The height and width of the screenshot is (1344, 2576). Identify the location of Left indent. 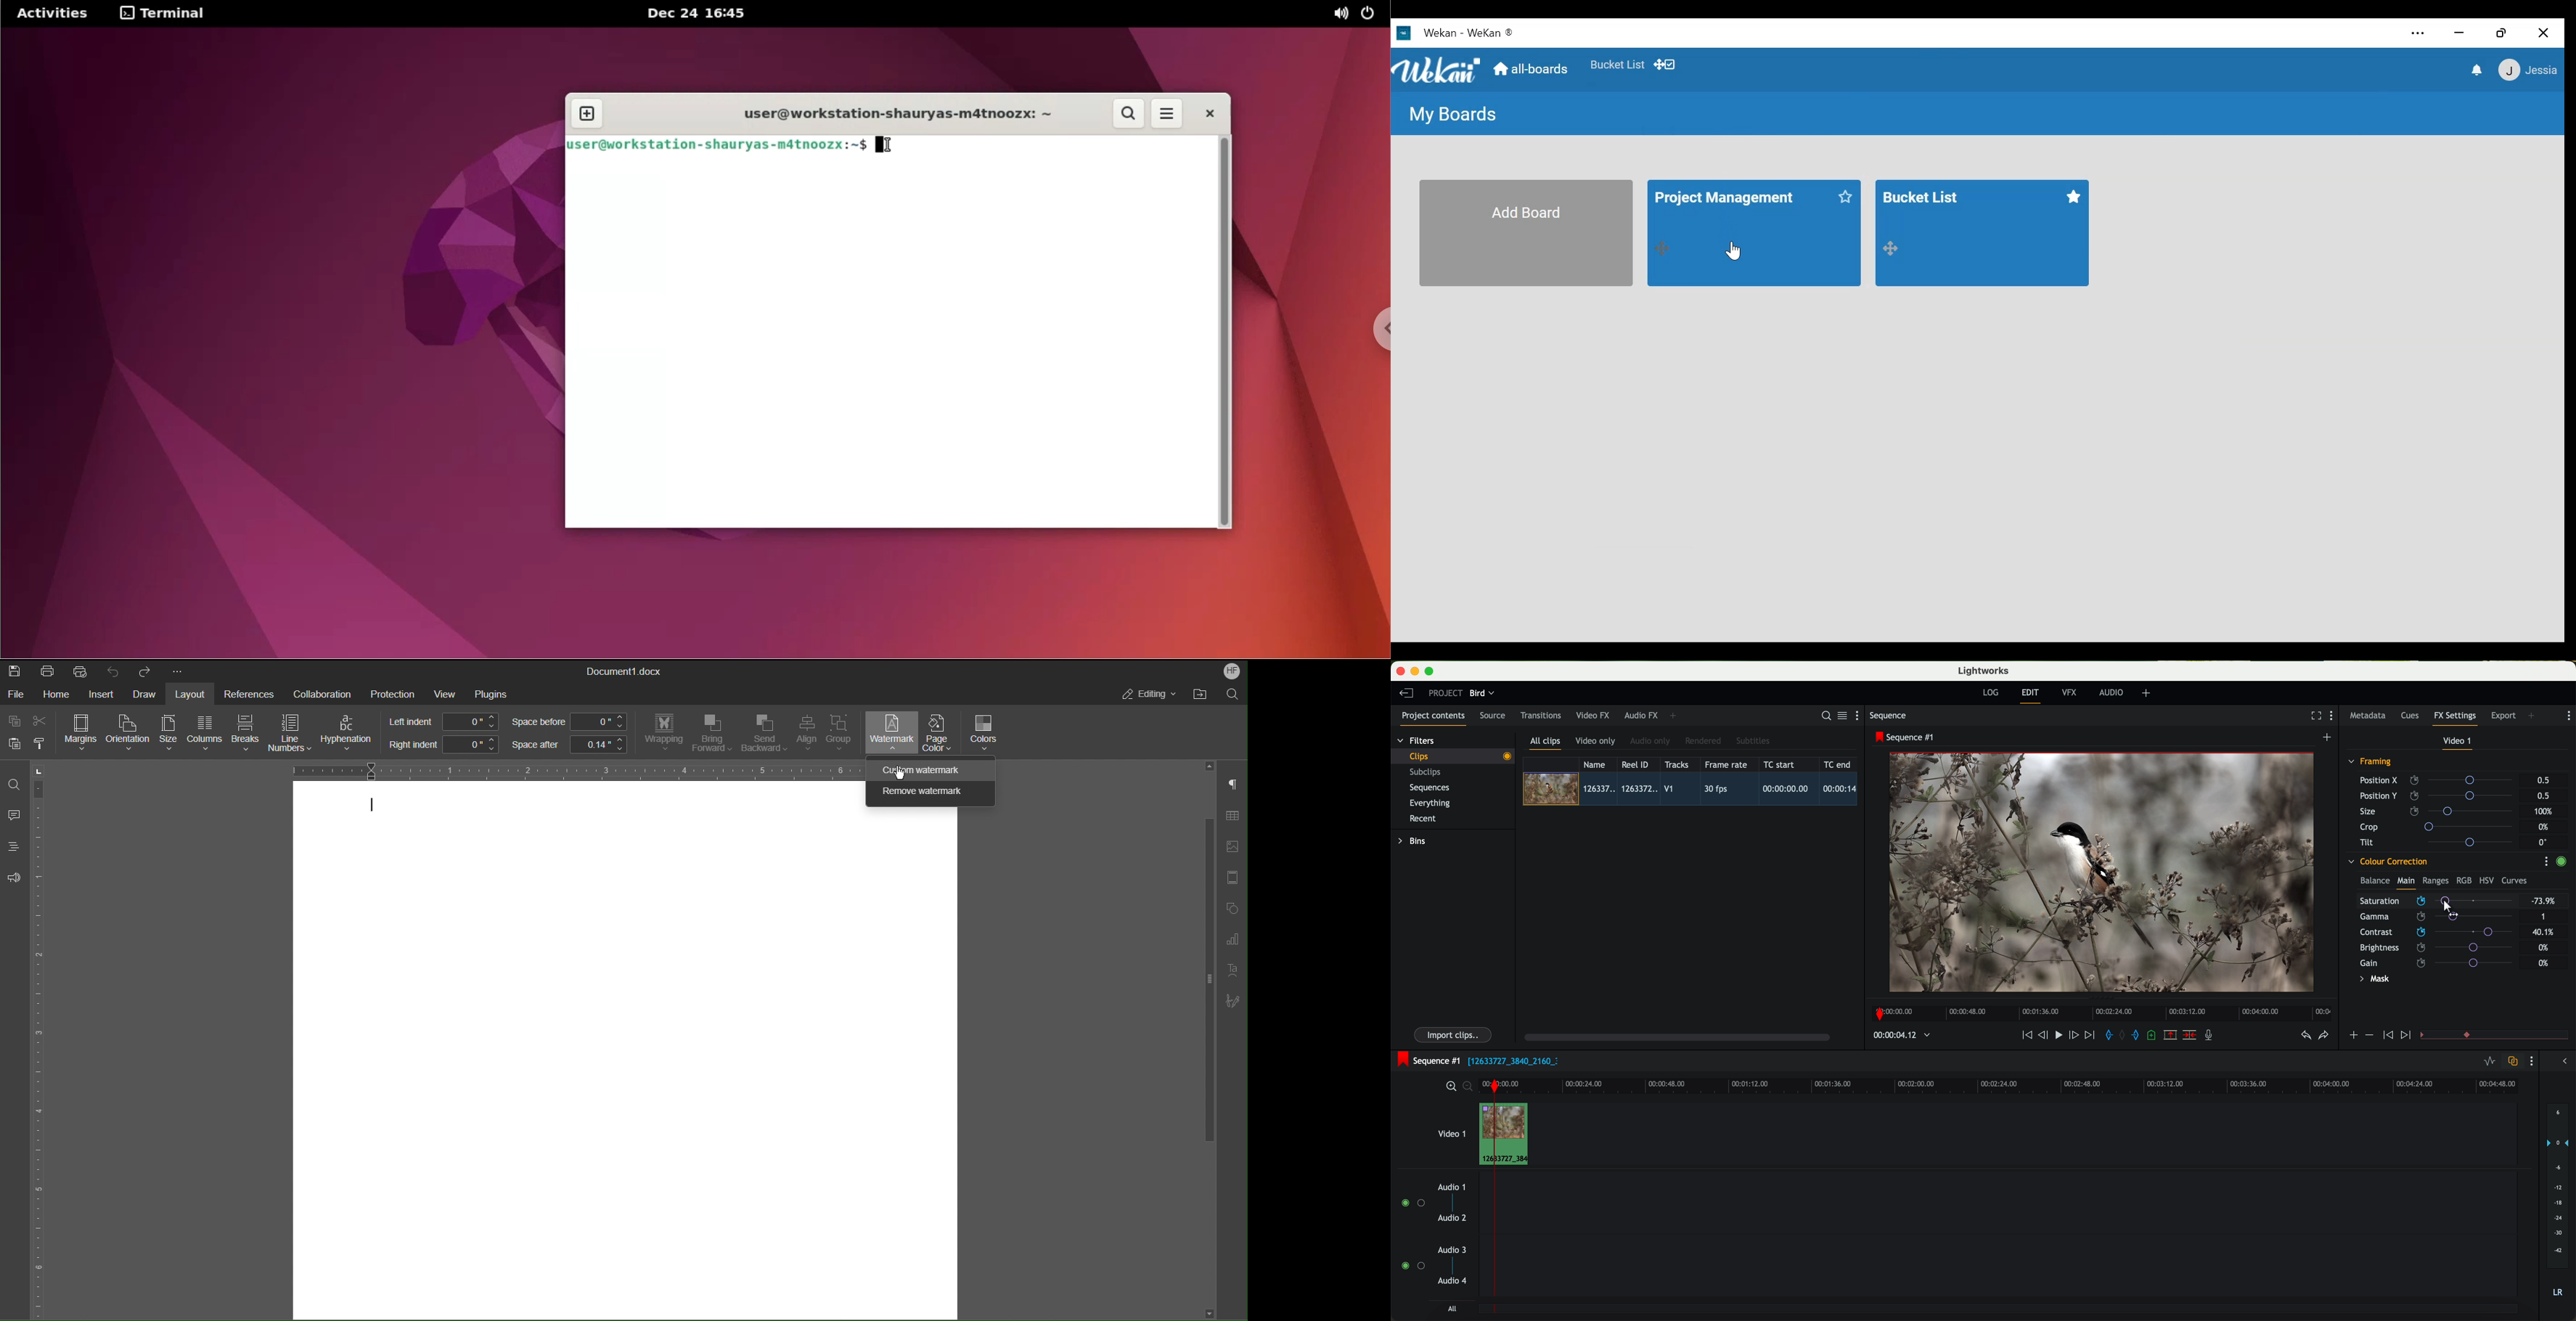
(445, 722).